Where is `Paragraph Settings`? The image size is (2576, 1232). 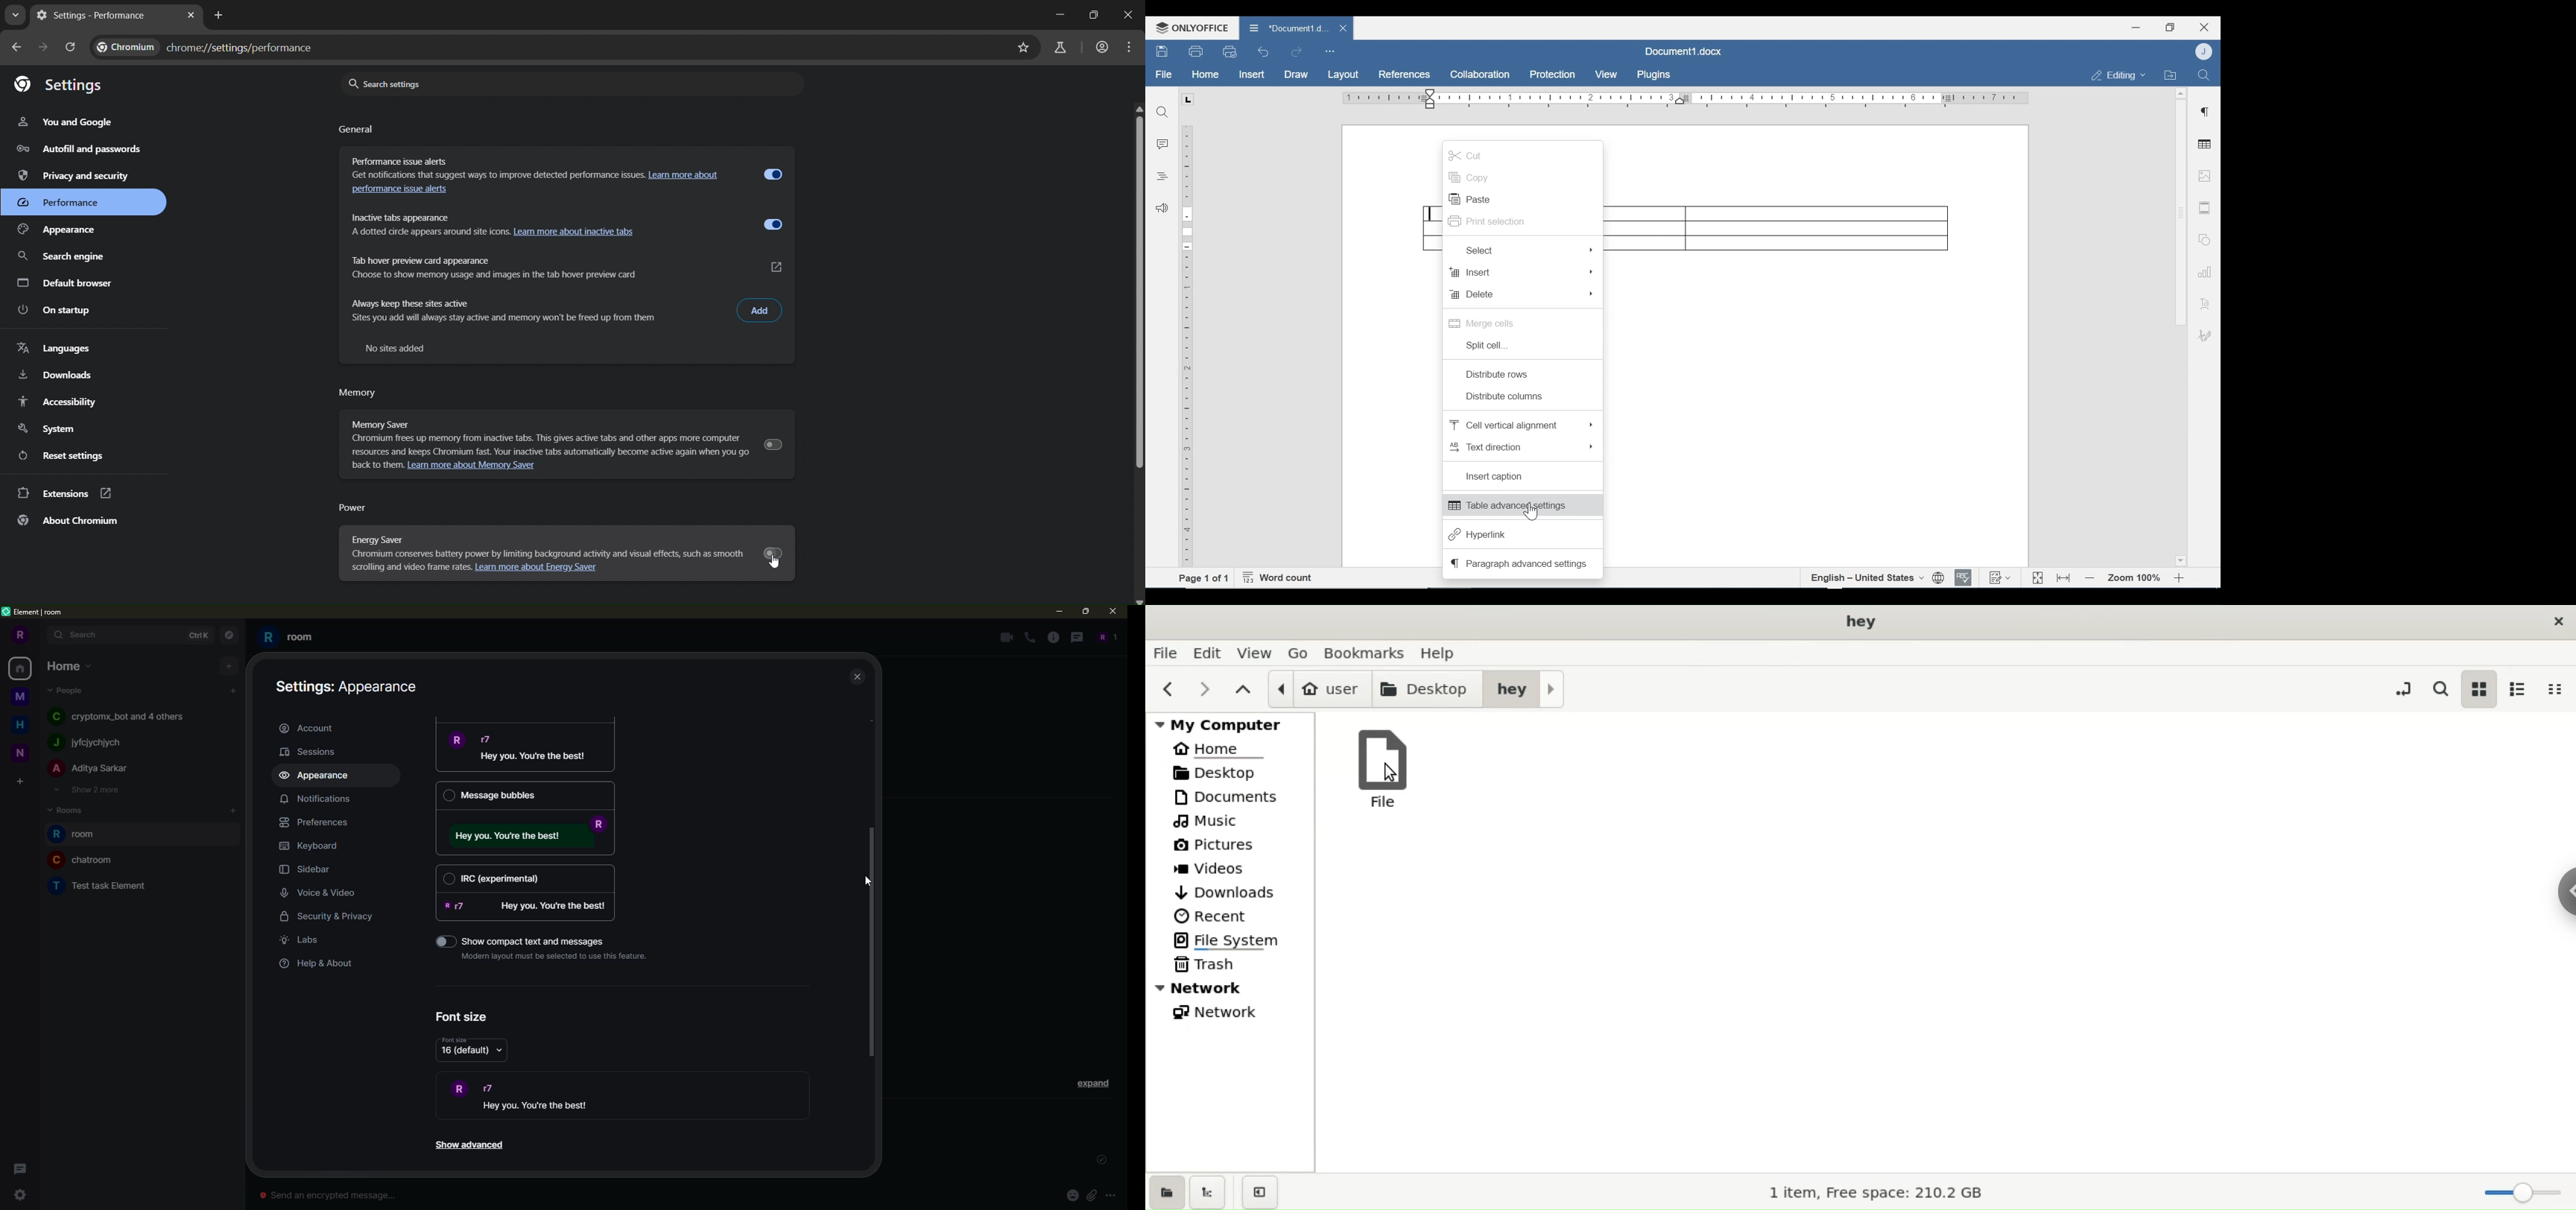
Paragraph Settings is located at coordinates (2205, 110).